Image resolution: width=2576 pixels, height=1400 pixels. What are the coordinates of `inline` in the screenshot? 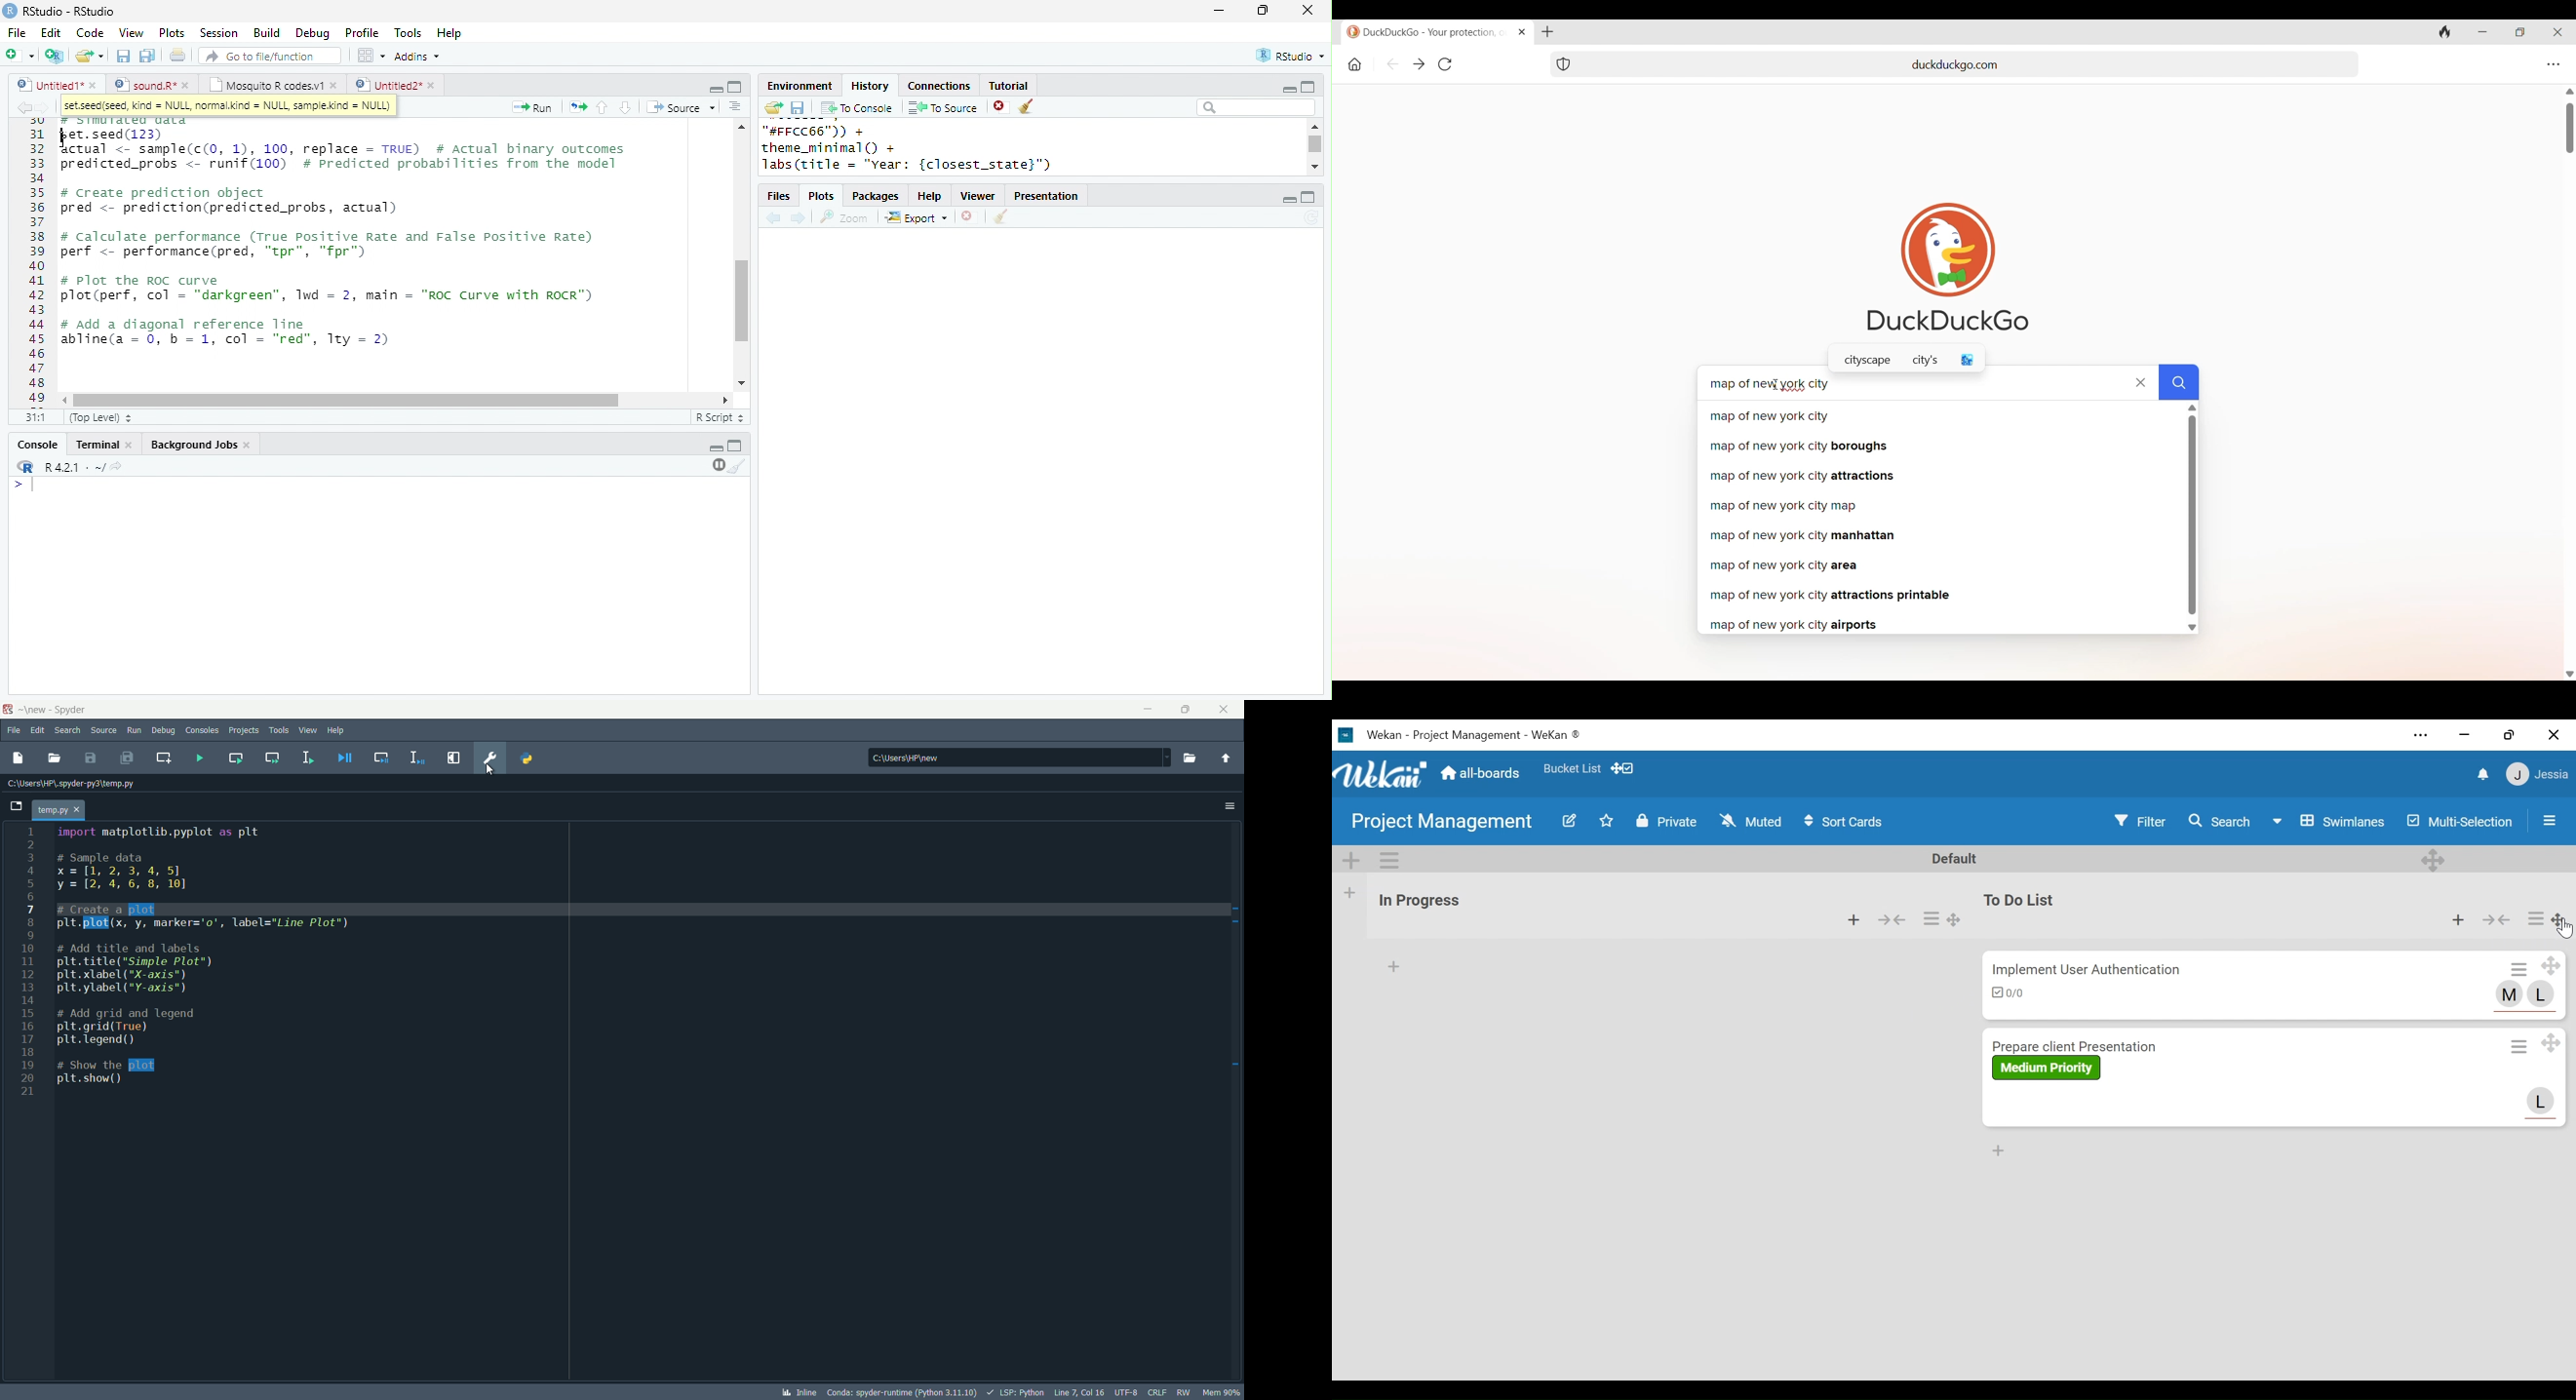 It's located at (800, 1392).